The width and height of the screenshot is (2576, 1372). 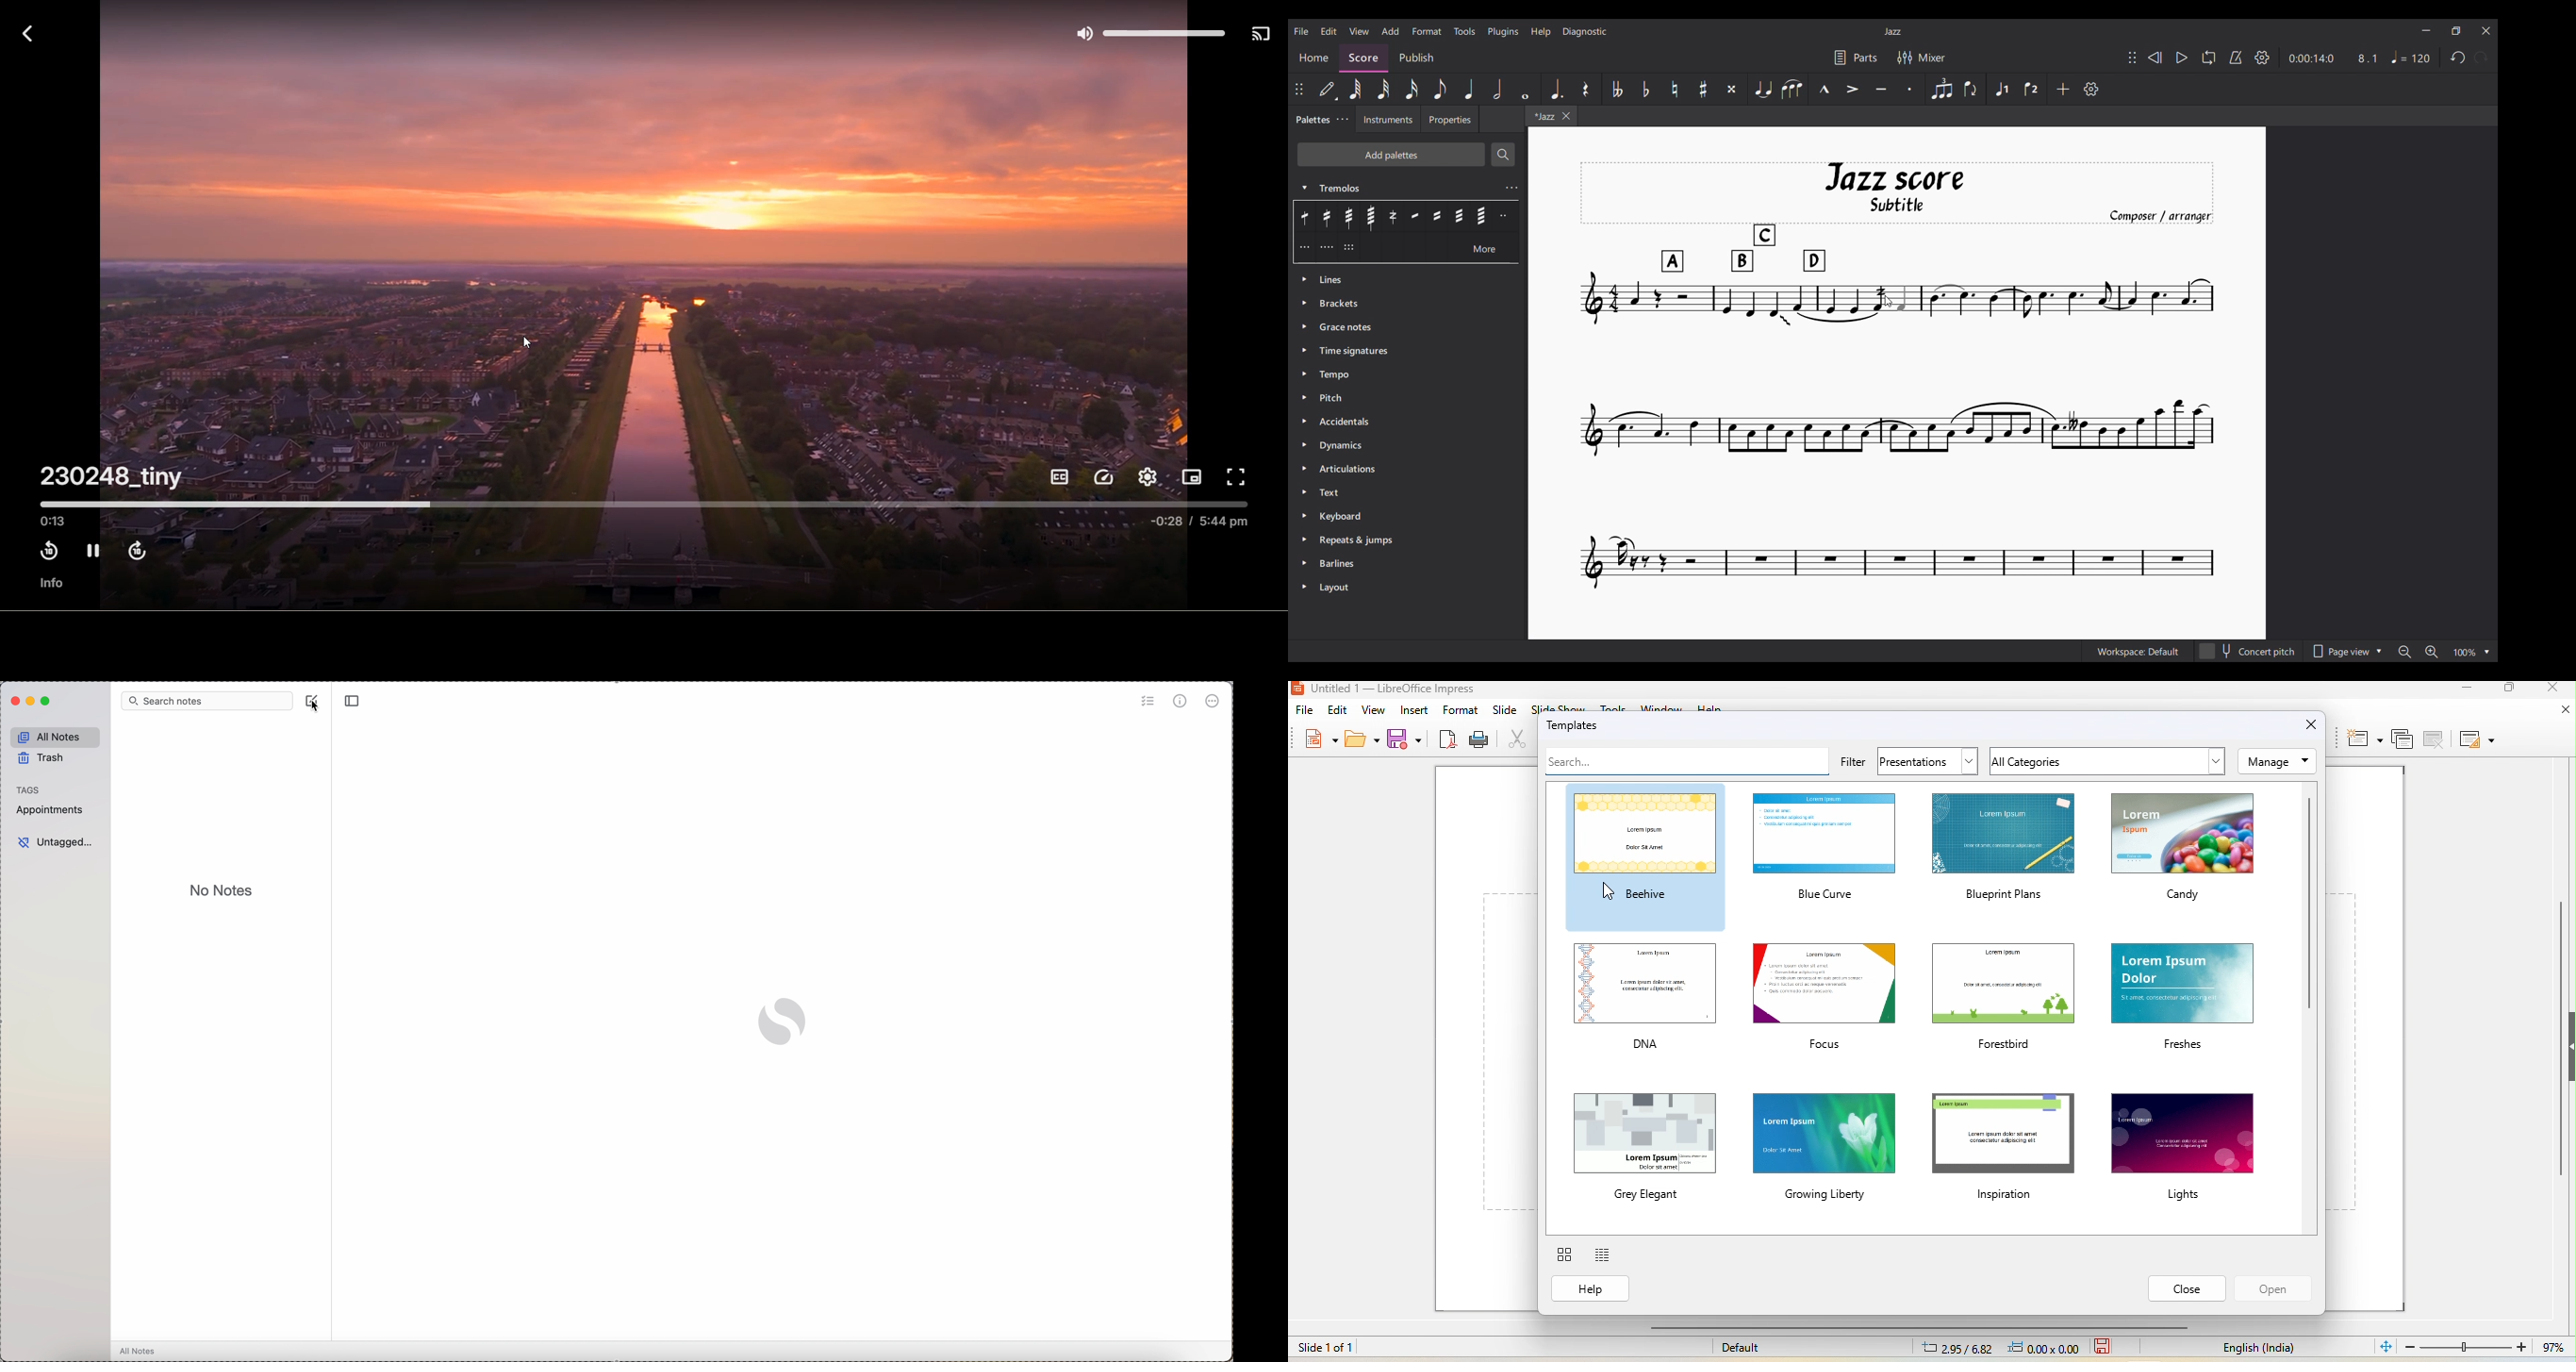 I want to click on Buzz roll, selection highlighted, so click(x=1392, y=216).